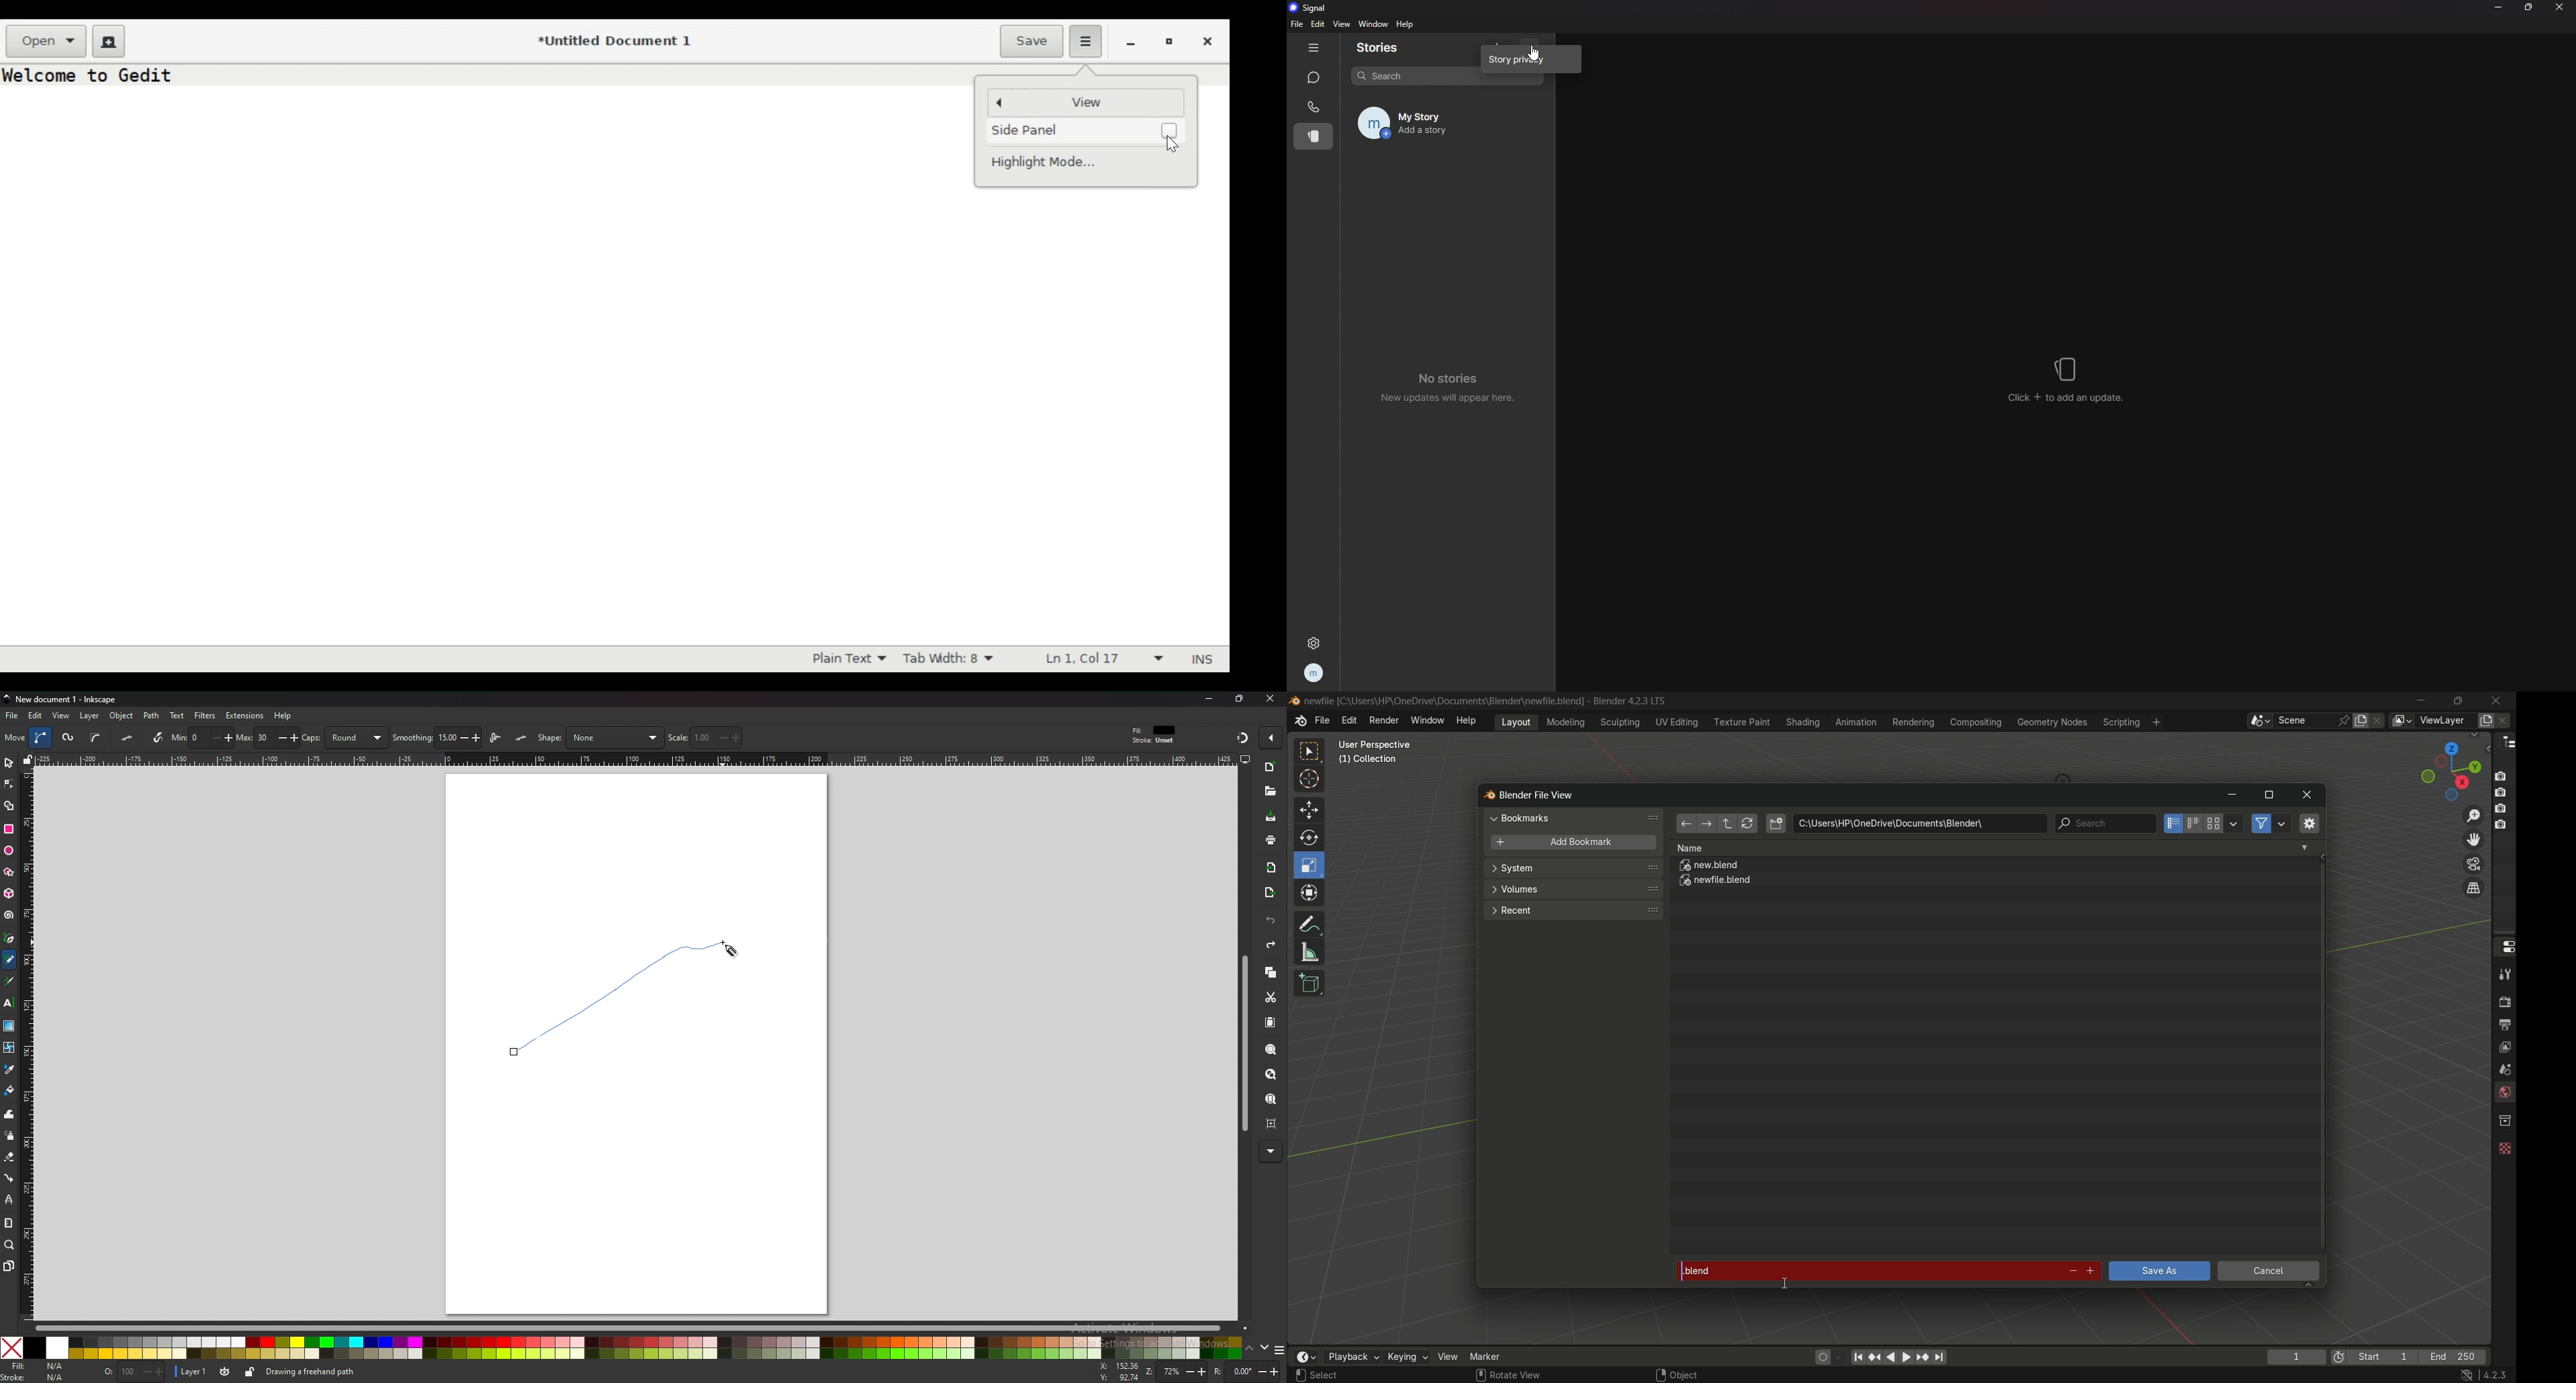 The image size is (2576, 1400). Describe the element at coordinates (1428, 722) in the screenshot. I see `window menu` at that location.